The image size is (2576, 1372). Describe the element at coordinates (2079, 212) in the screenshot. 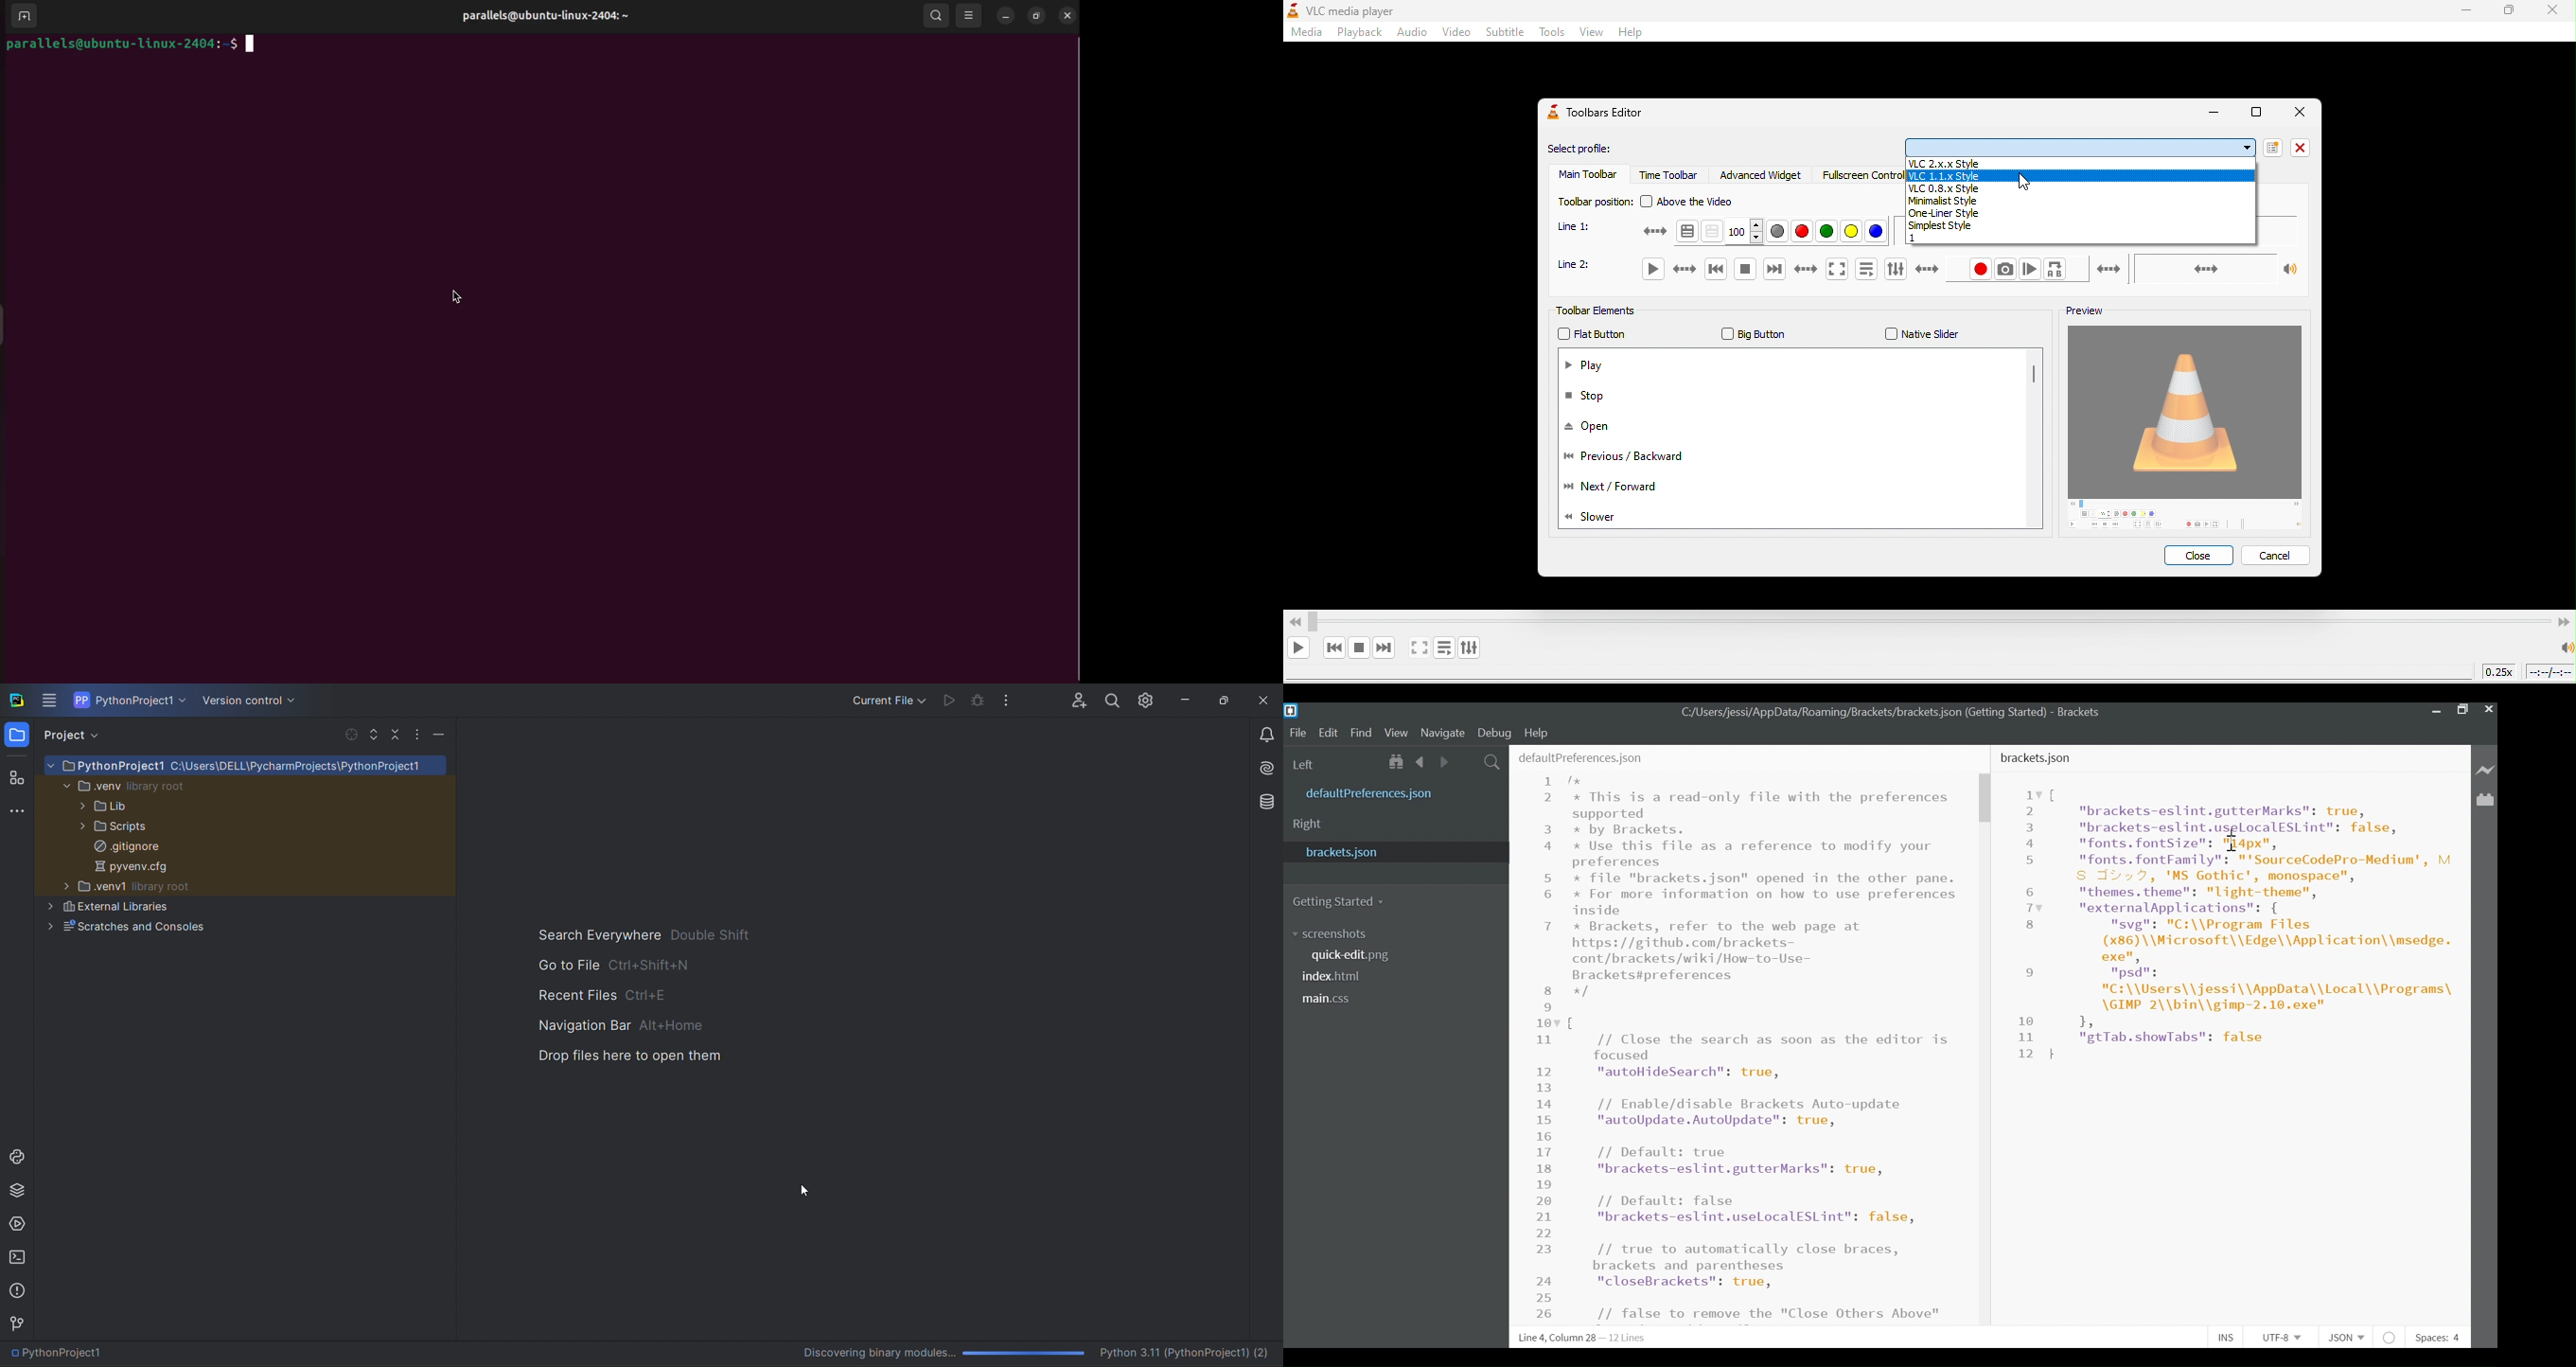

I see `one liner style` at that location.